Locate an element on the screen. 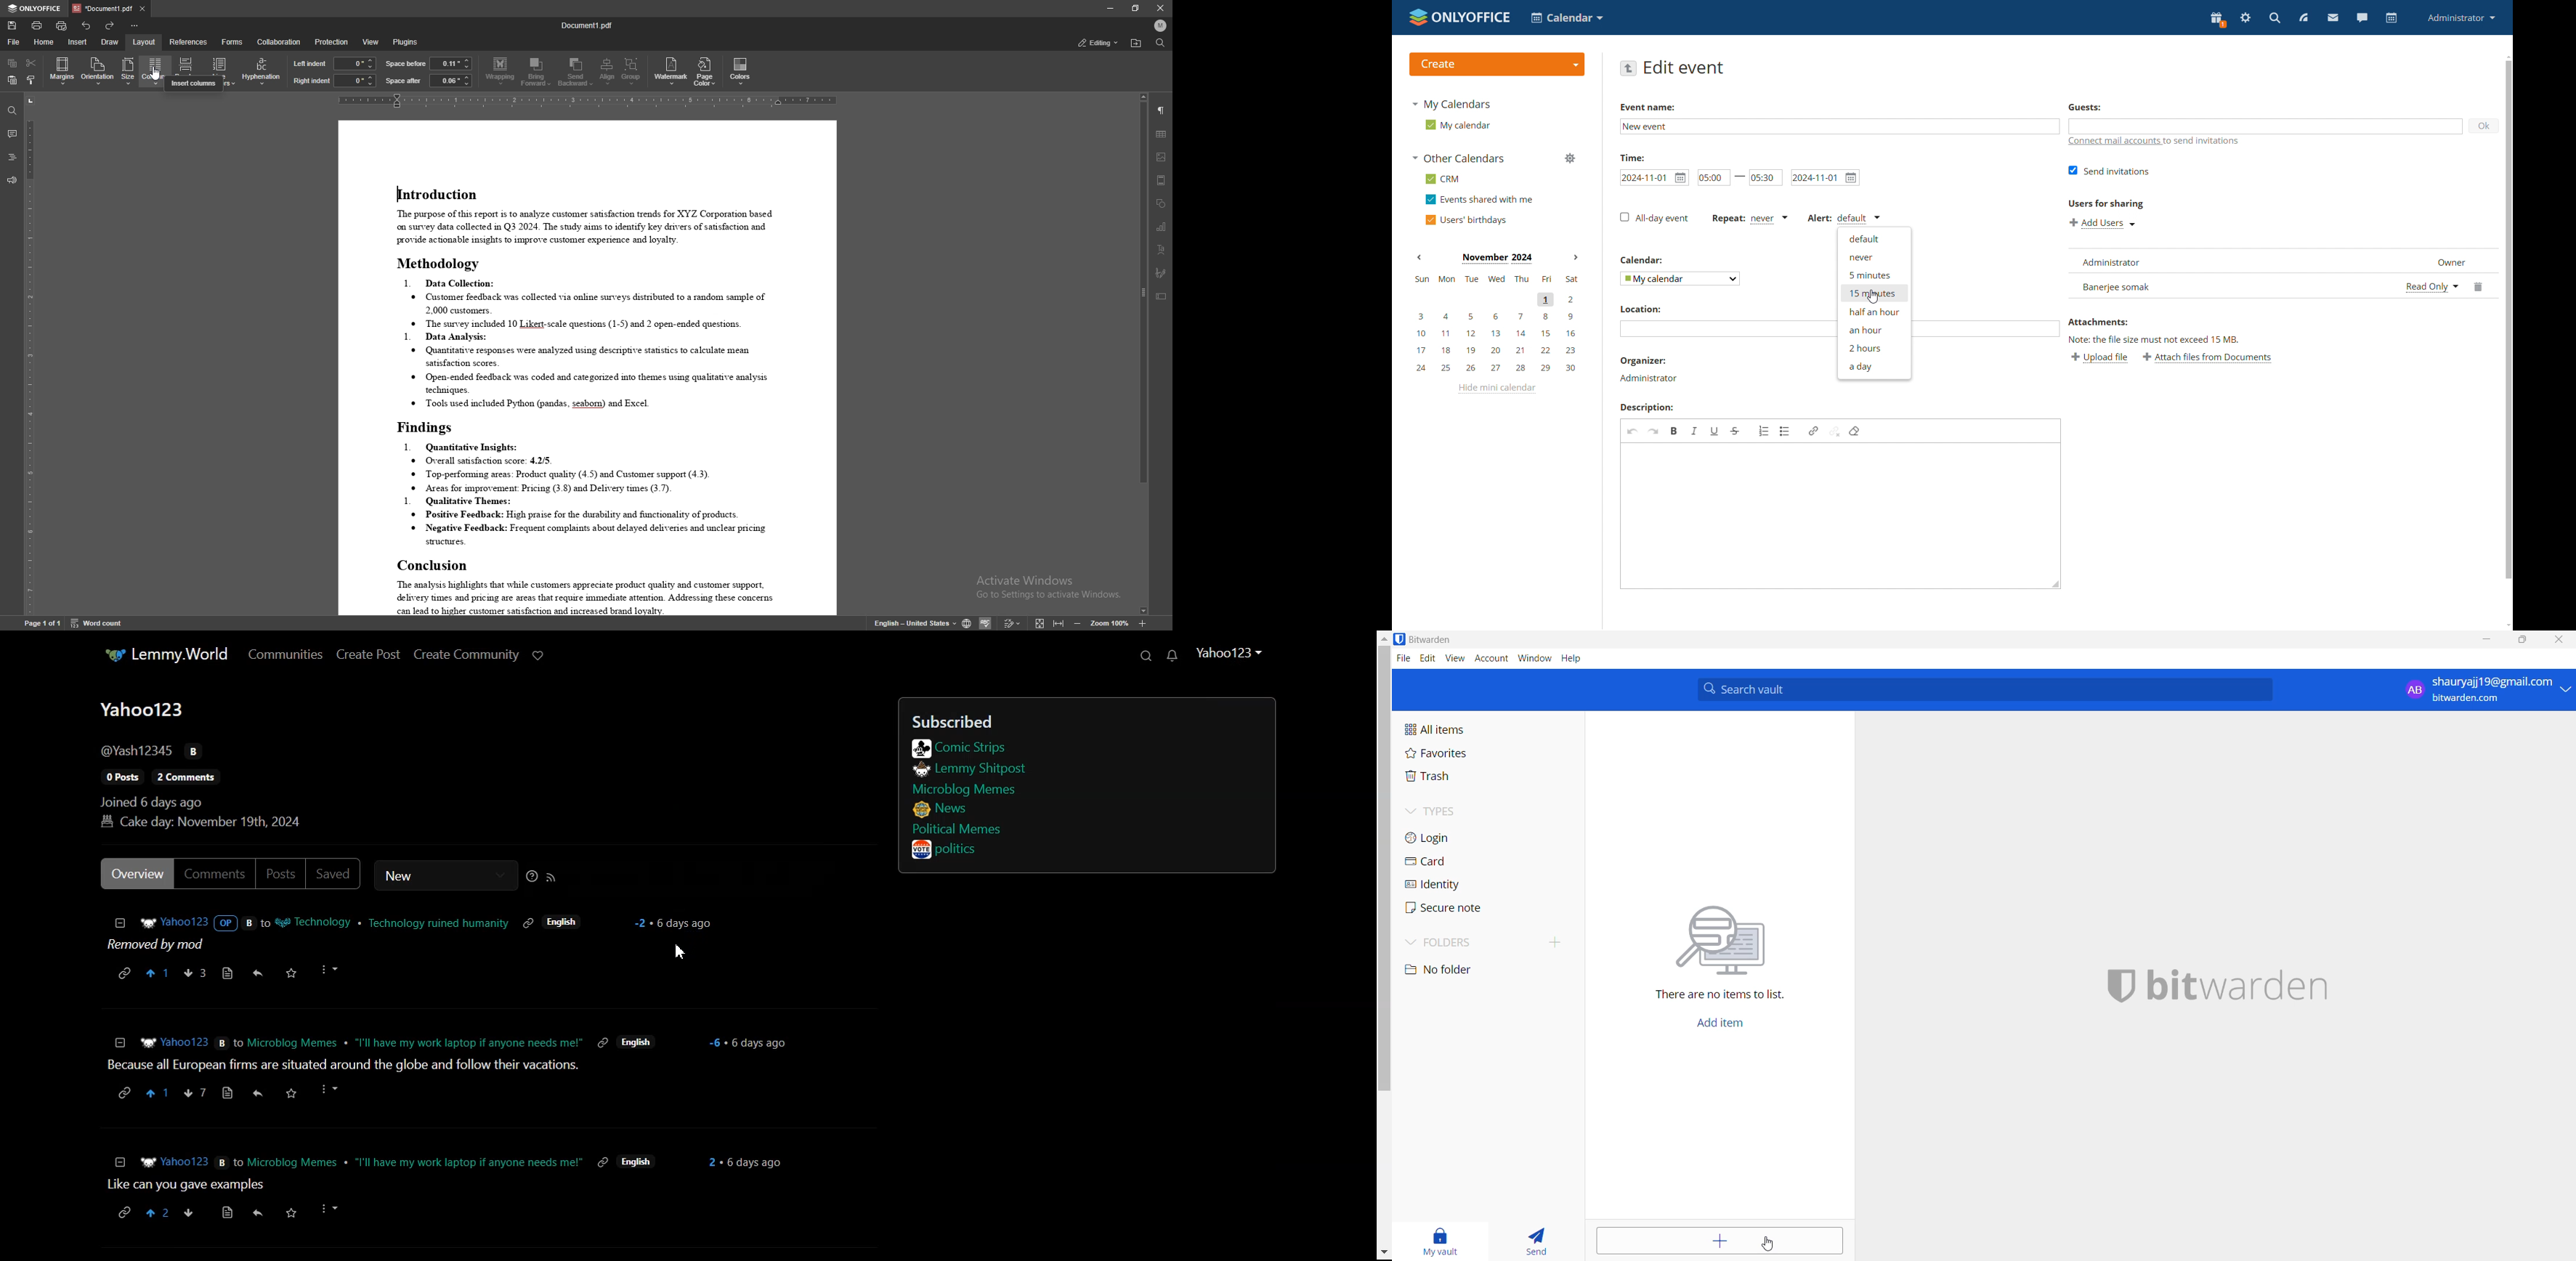  plugins is located at coordinates (408, 42).